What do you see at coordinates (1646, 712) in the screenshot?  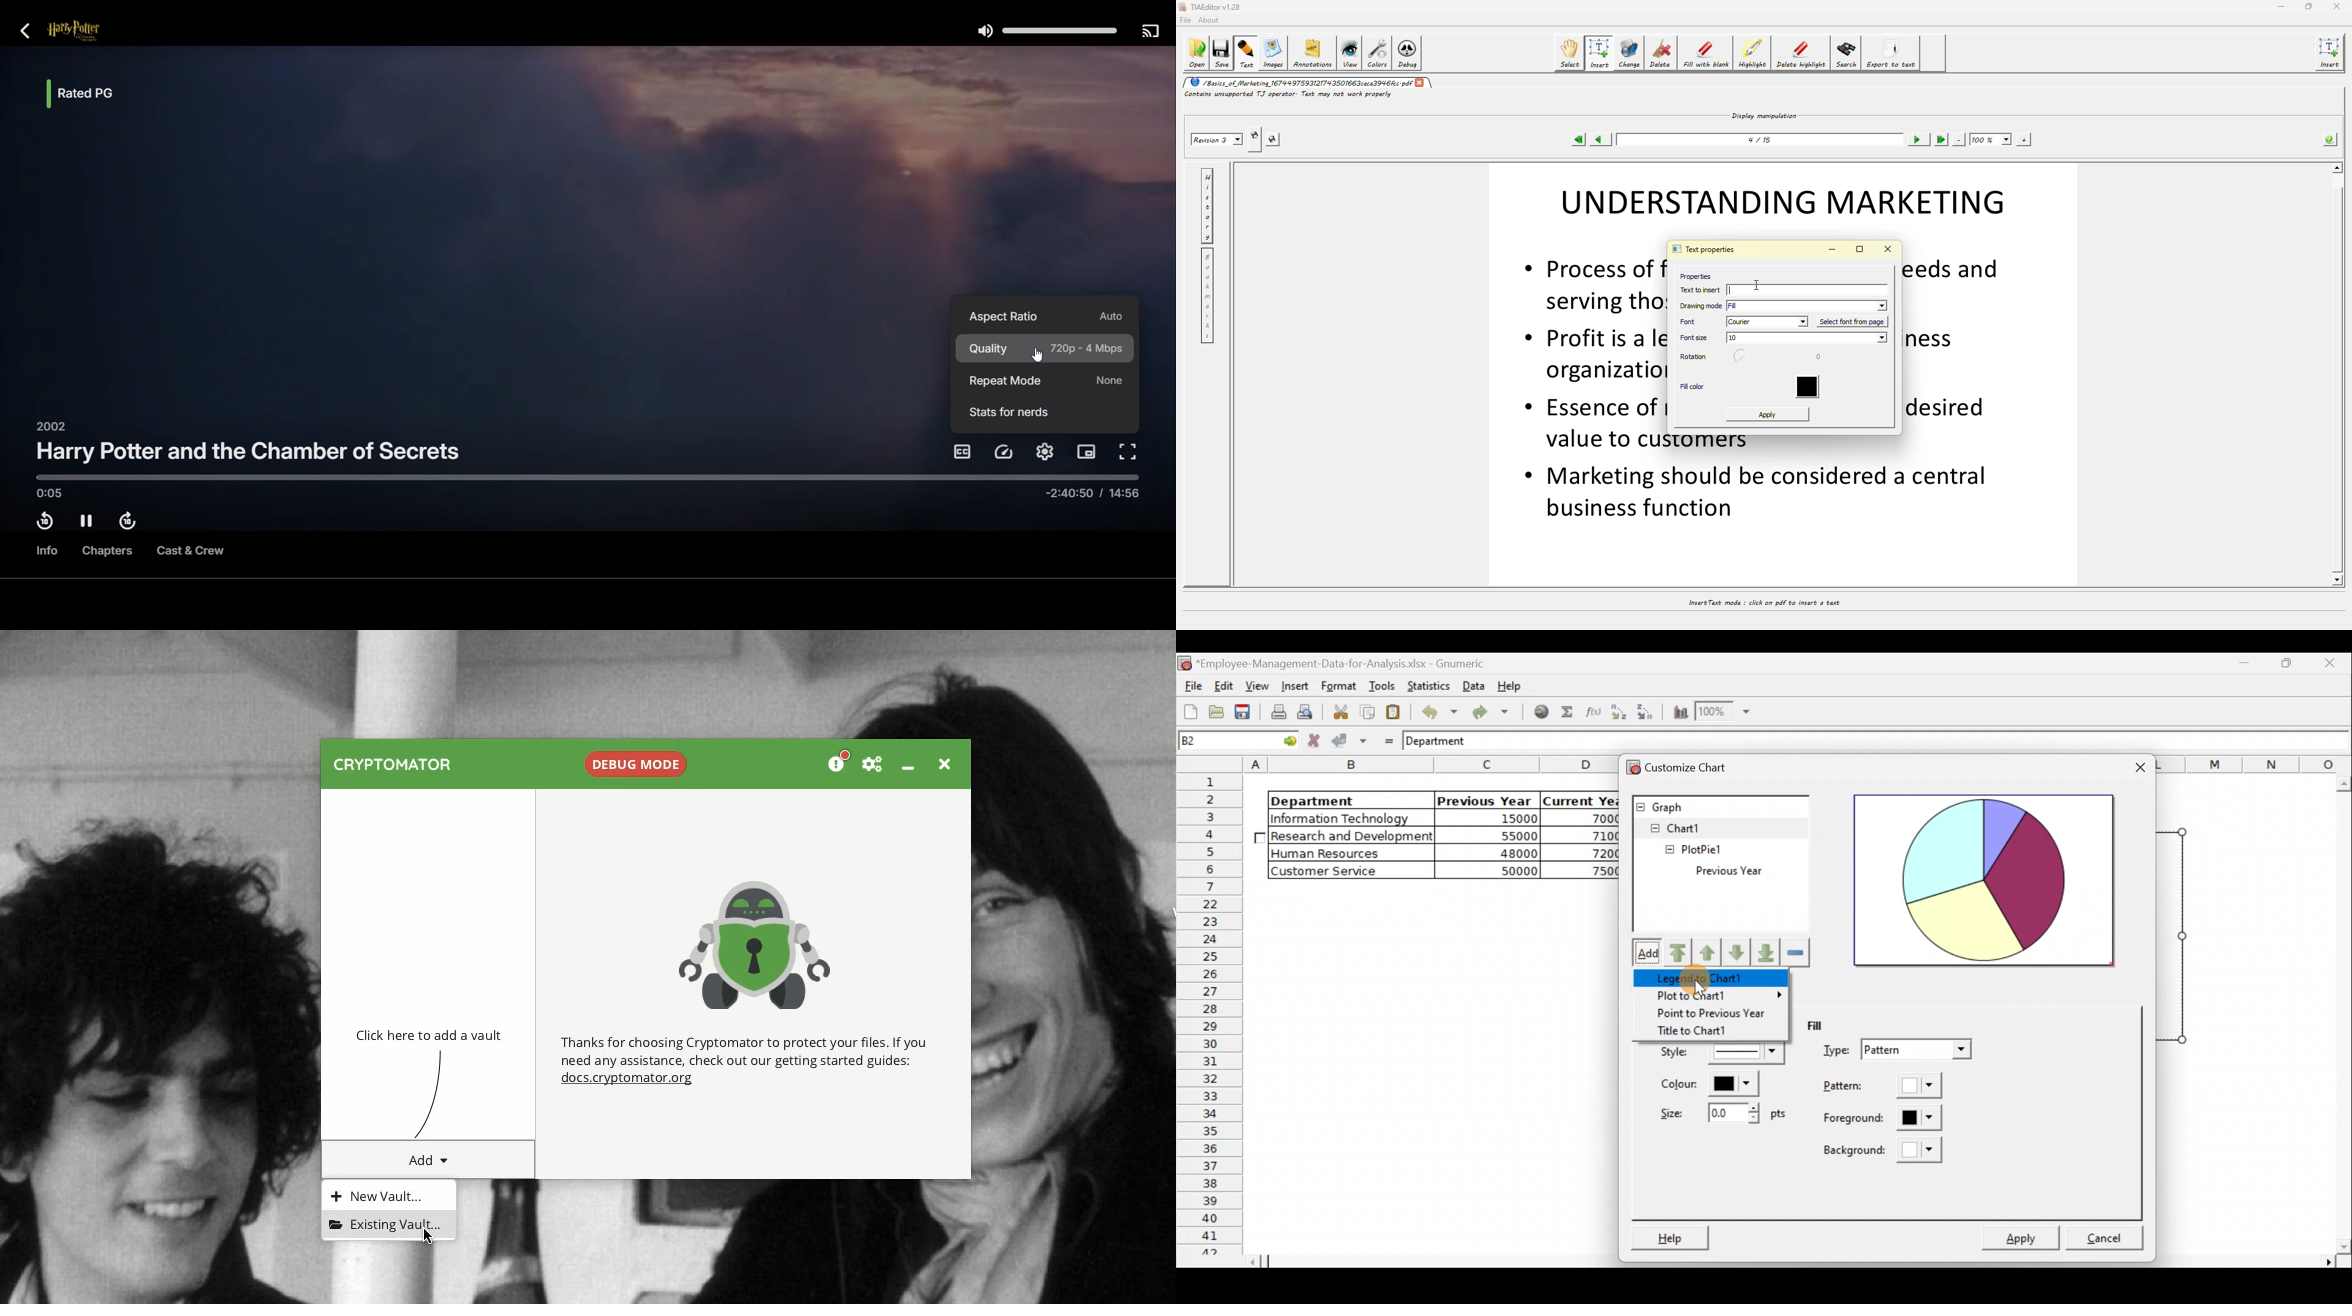 I see `Sort in descending order` at bounding box center [1646, 712].